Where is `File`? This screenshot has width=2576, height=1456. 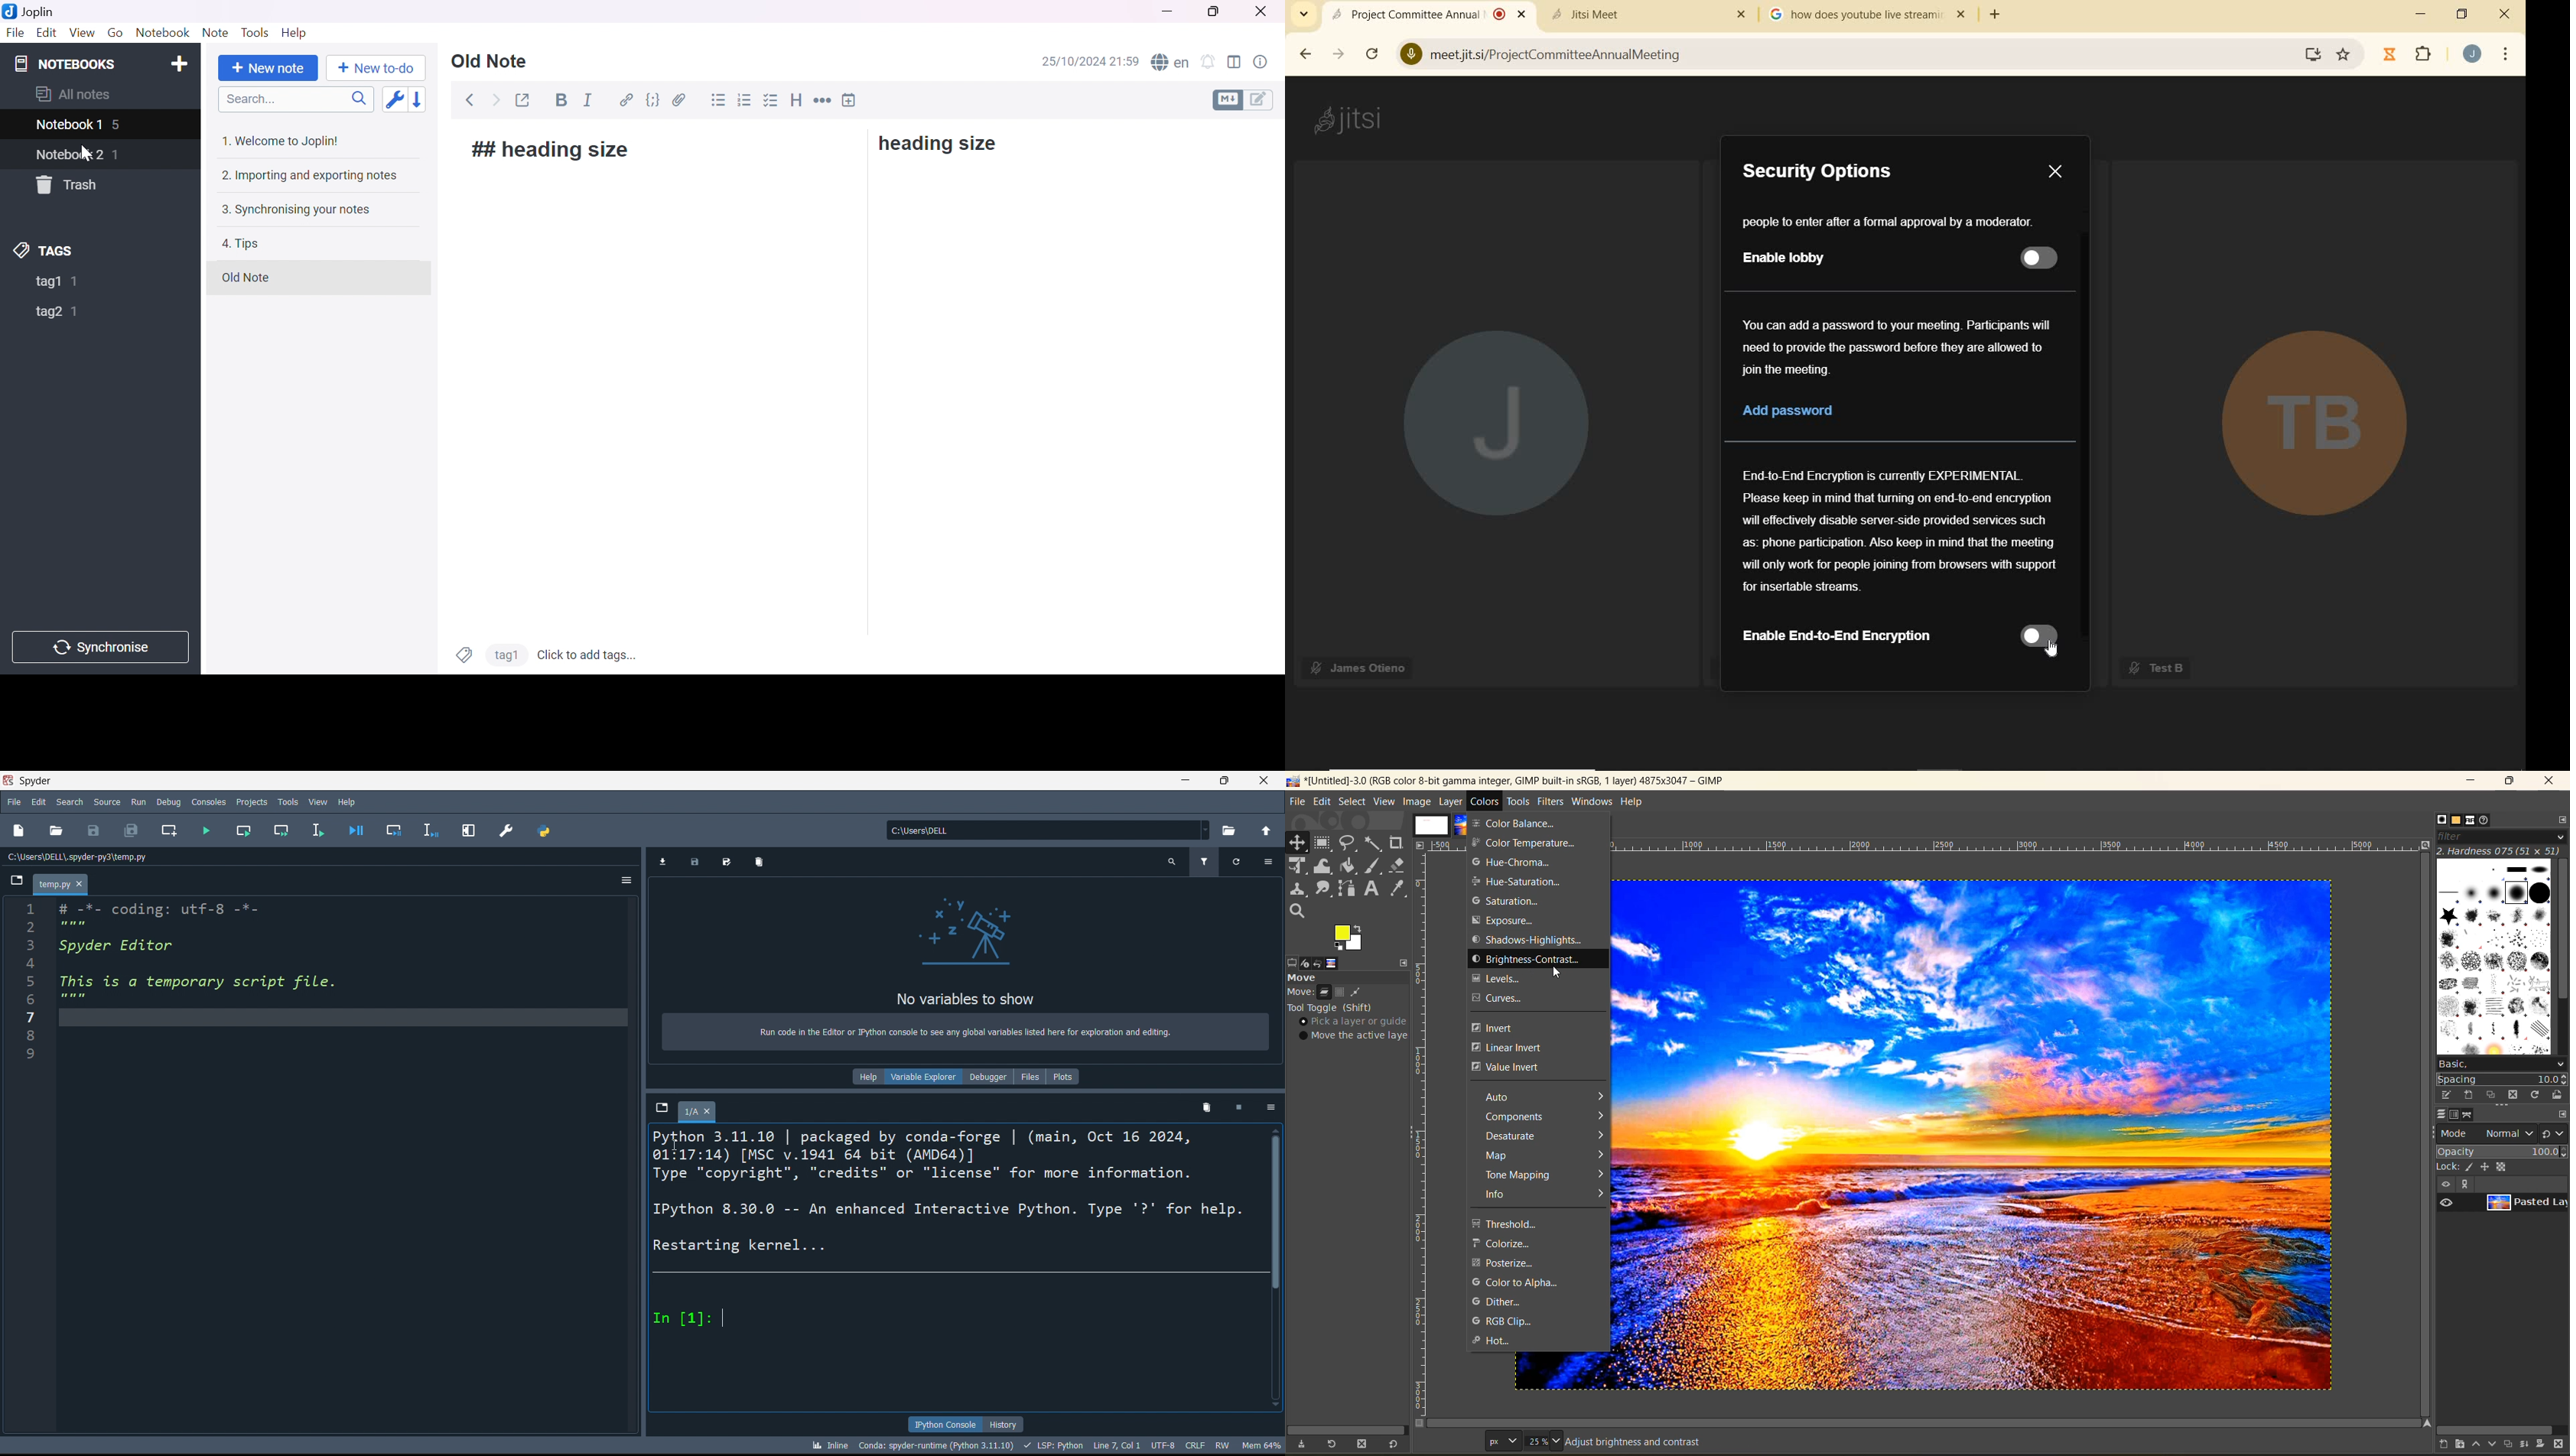
File is located at coordinates (13, 33).